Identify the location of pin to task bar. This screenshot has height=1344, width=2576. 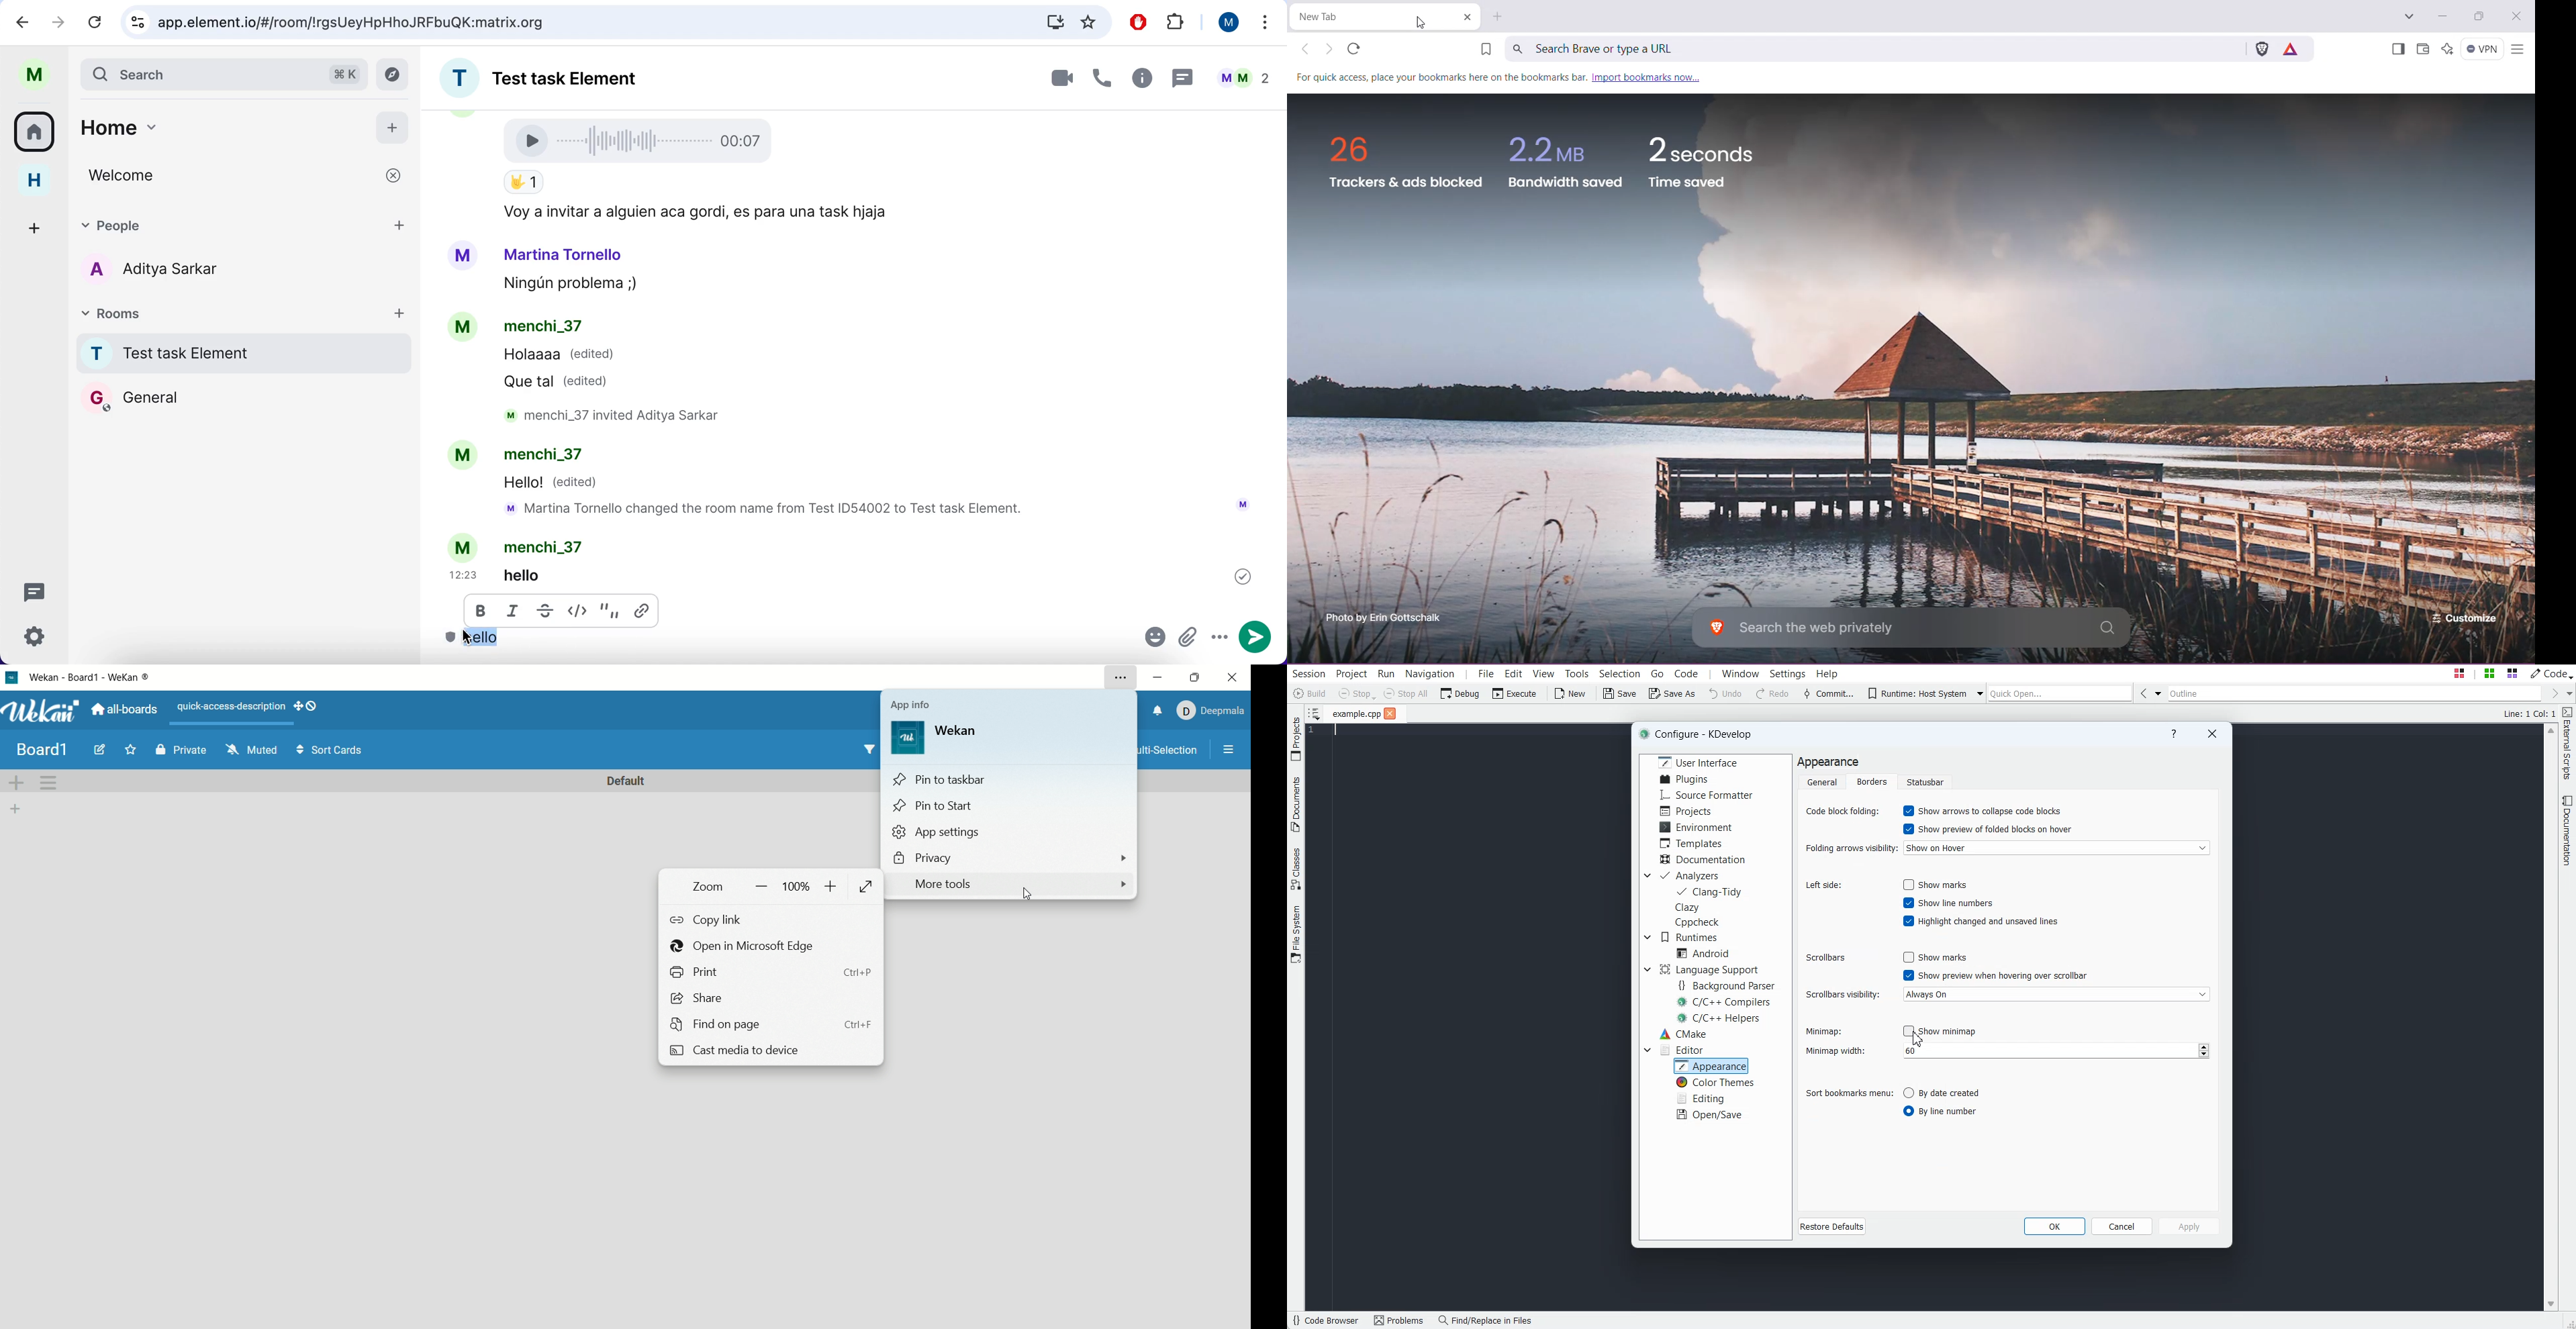
(1011, 780).